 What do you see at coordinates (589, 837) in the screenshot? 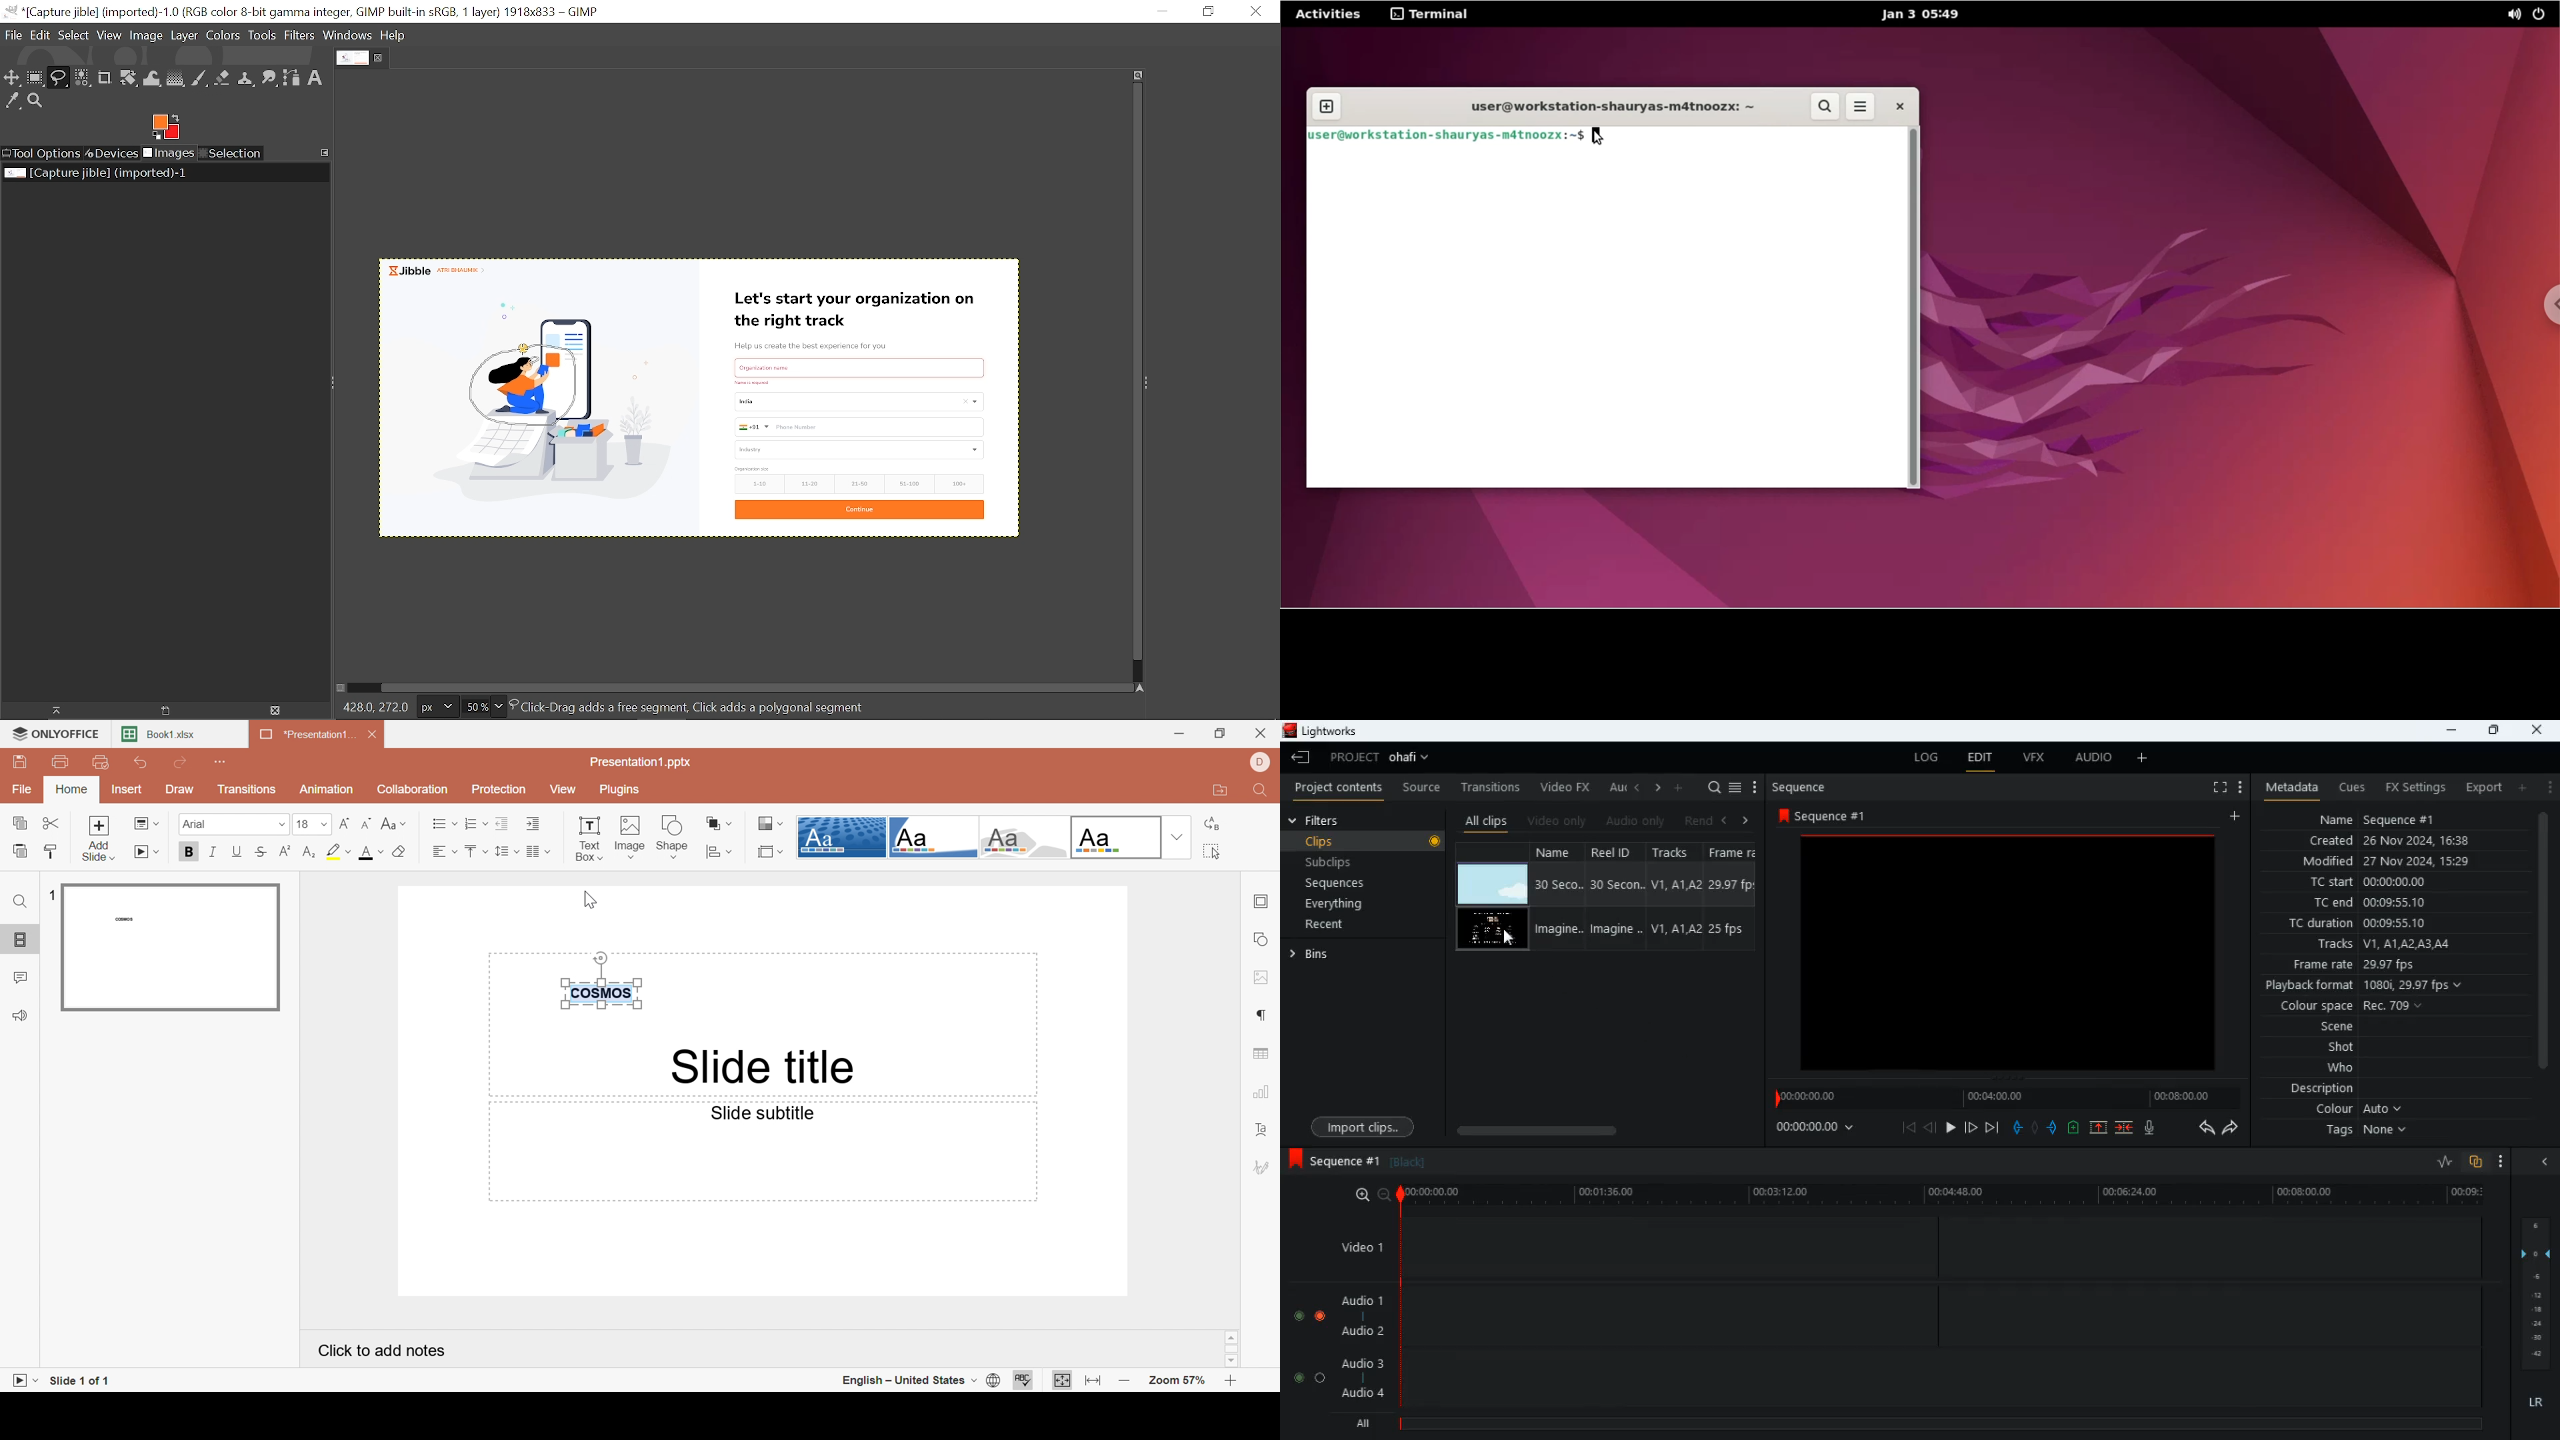
I see `Text box` at bounding box center [589, 837].